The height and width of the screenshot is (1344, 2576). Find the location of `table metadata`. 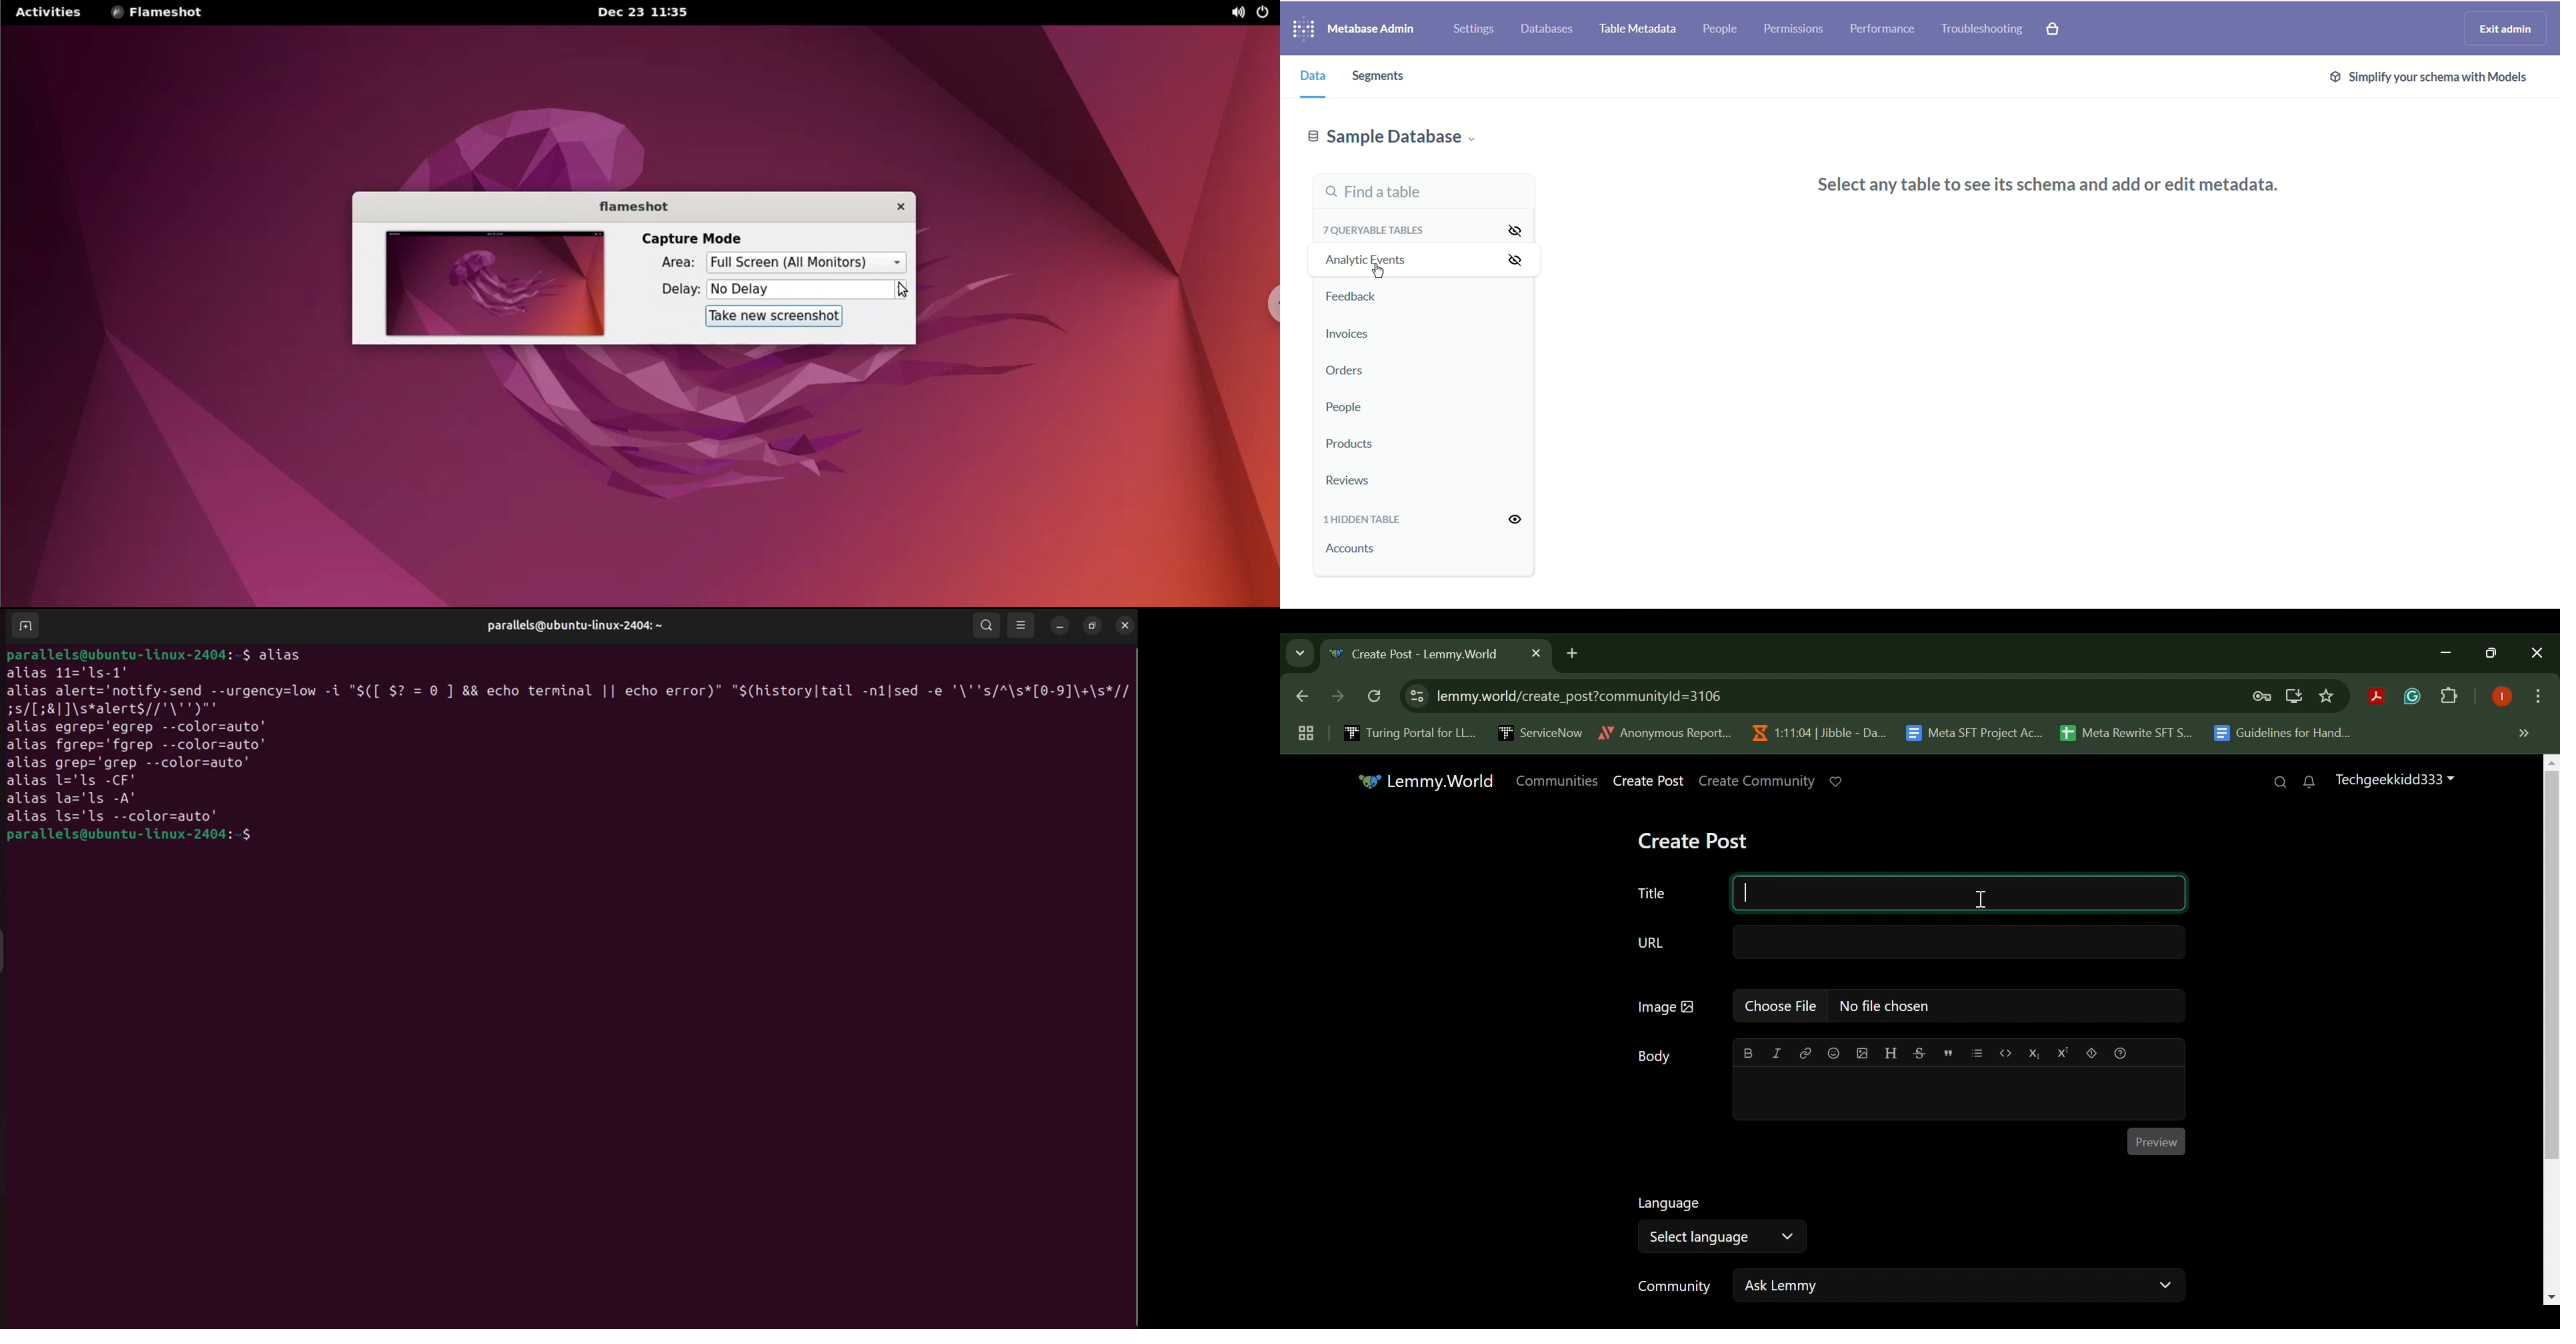

table metadata is located at coordinates (1635, 30).